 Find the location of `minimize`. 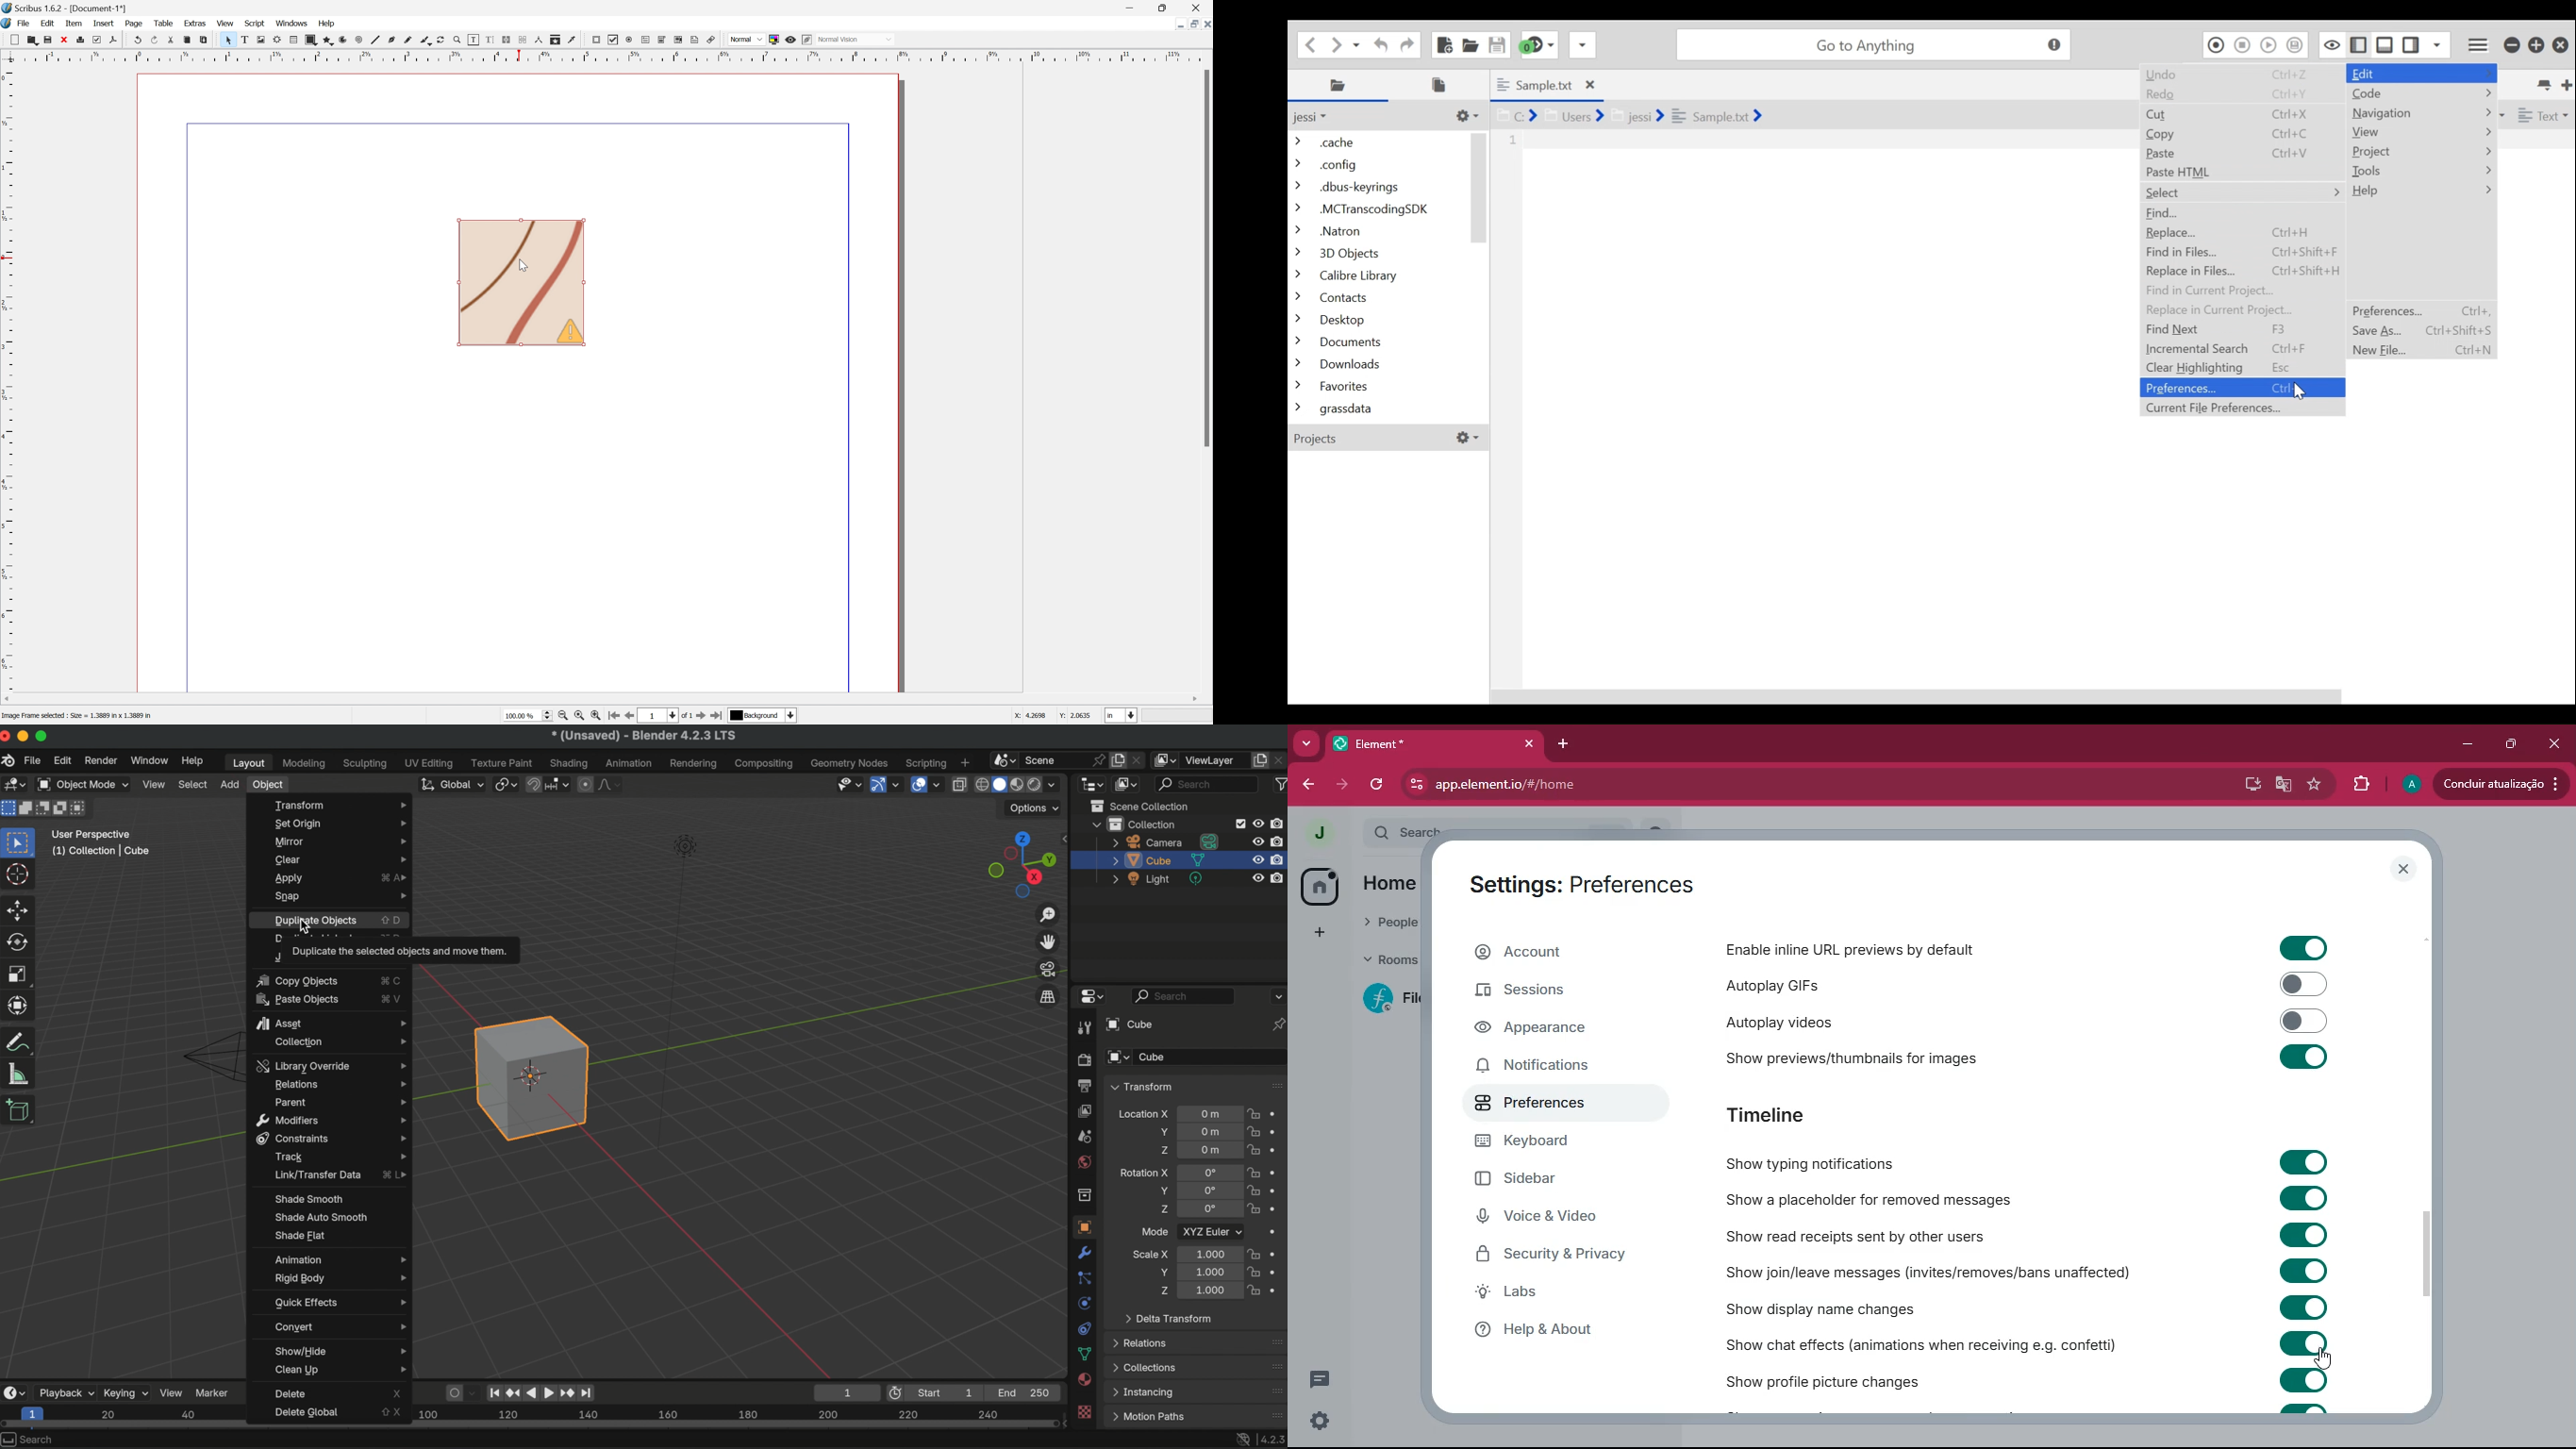

minimize is located at coordinates (2463, 744).